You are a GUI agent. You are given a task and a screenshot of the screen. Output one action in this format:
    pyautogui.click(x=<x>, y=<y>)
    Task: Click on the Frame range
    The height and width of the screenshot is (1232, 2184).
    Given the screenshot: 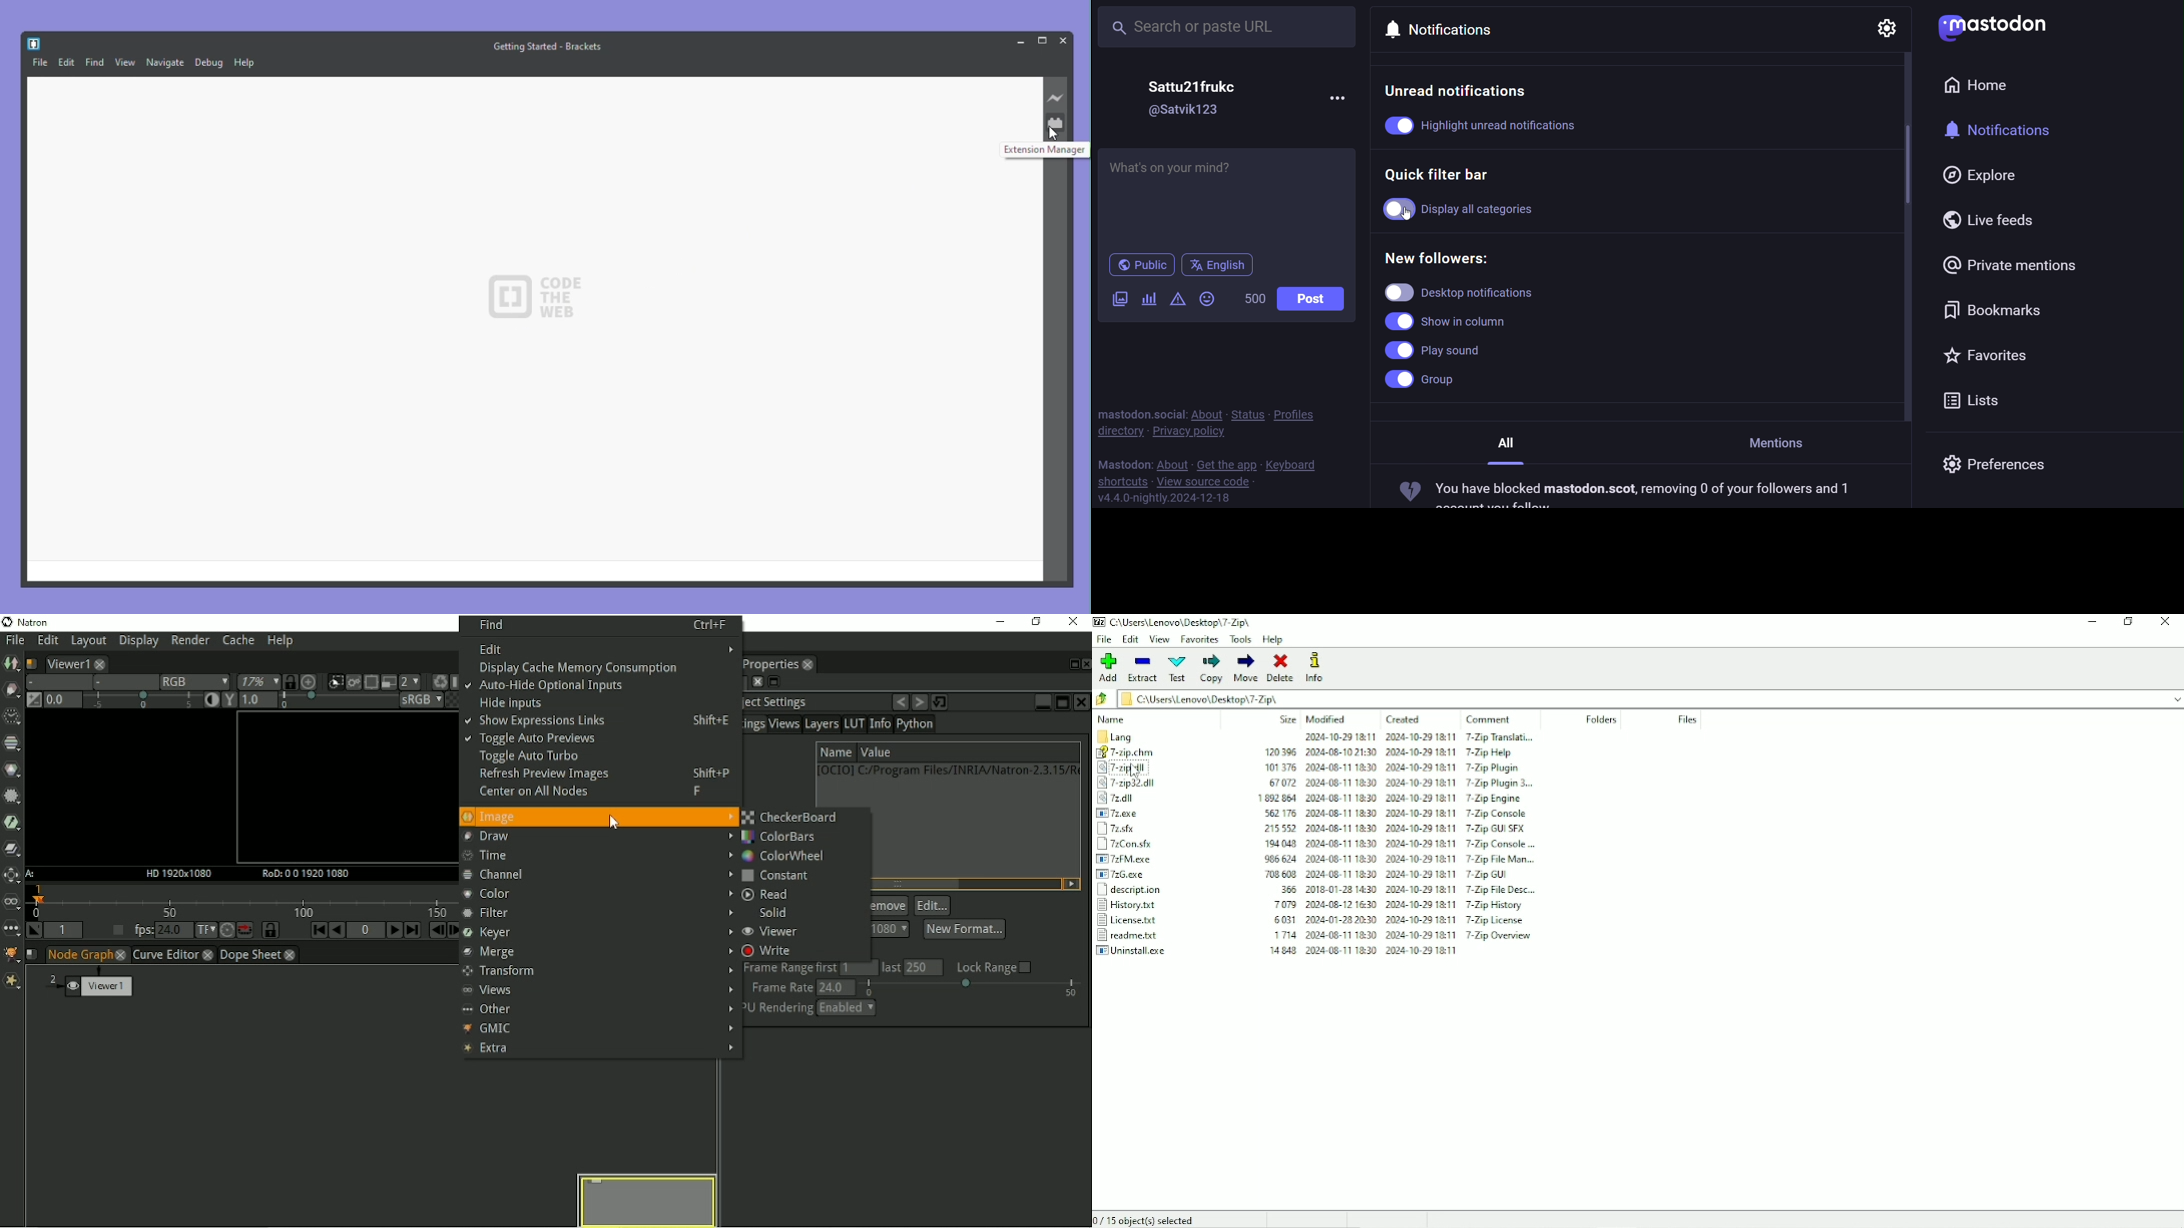 What is the action you would take?
    pyautogui.click(x=848, y=968)
    